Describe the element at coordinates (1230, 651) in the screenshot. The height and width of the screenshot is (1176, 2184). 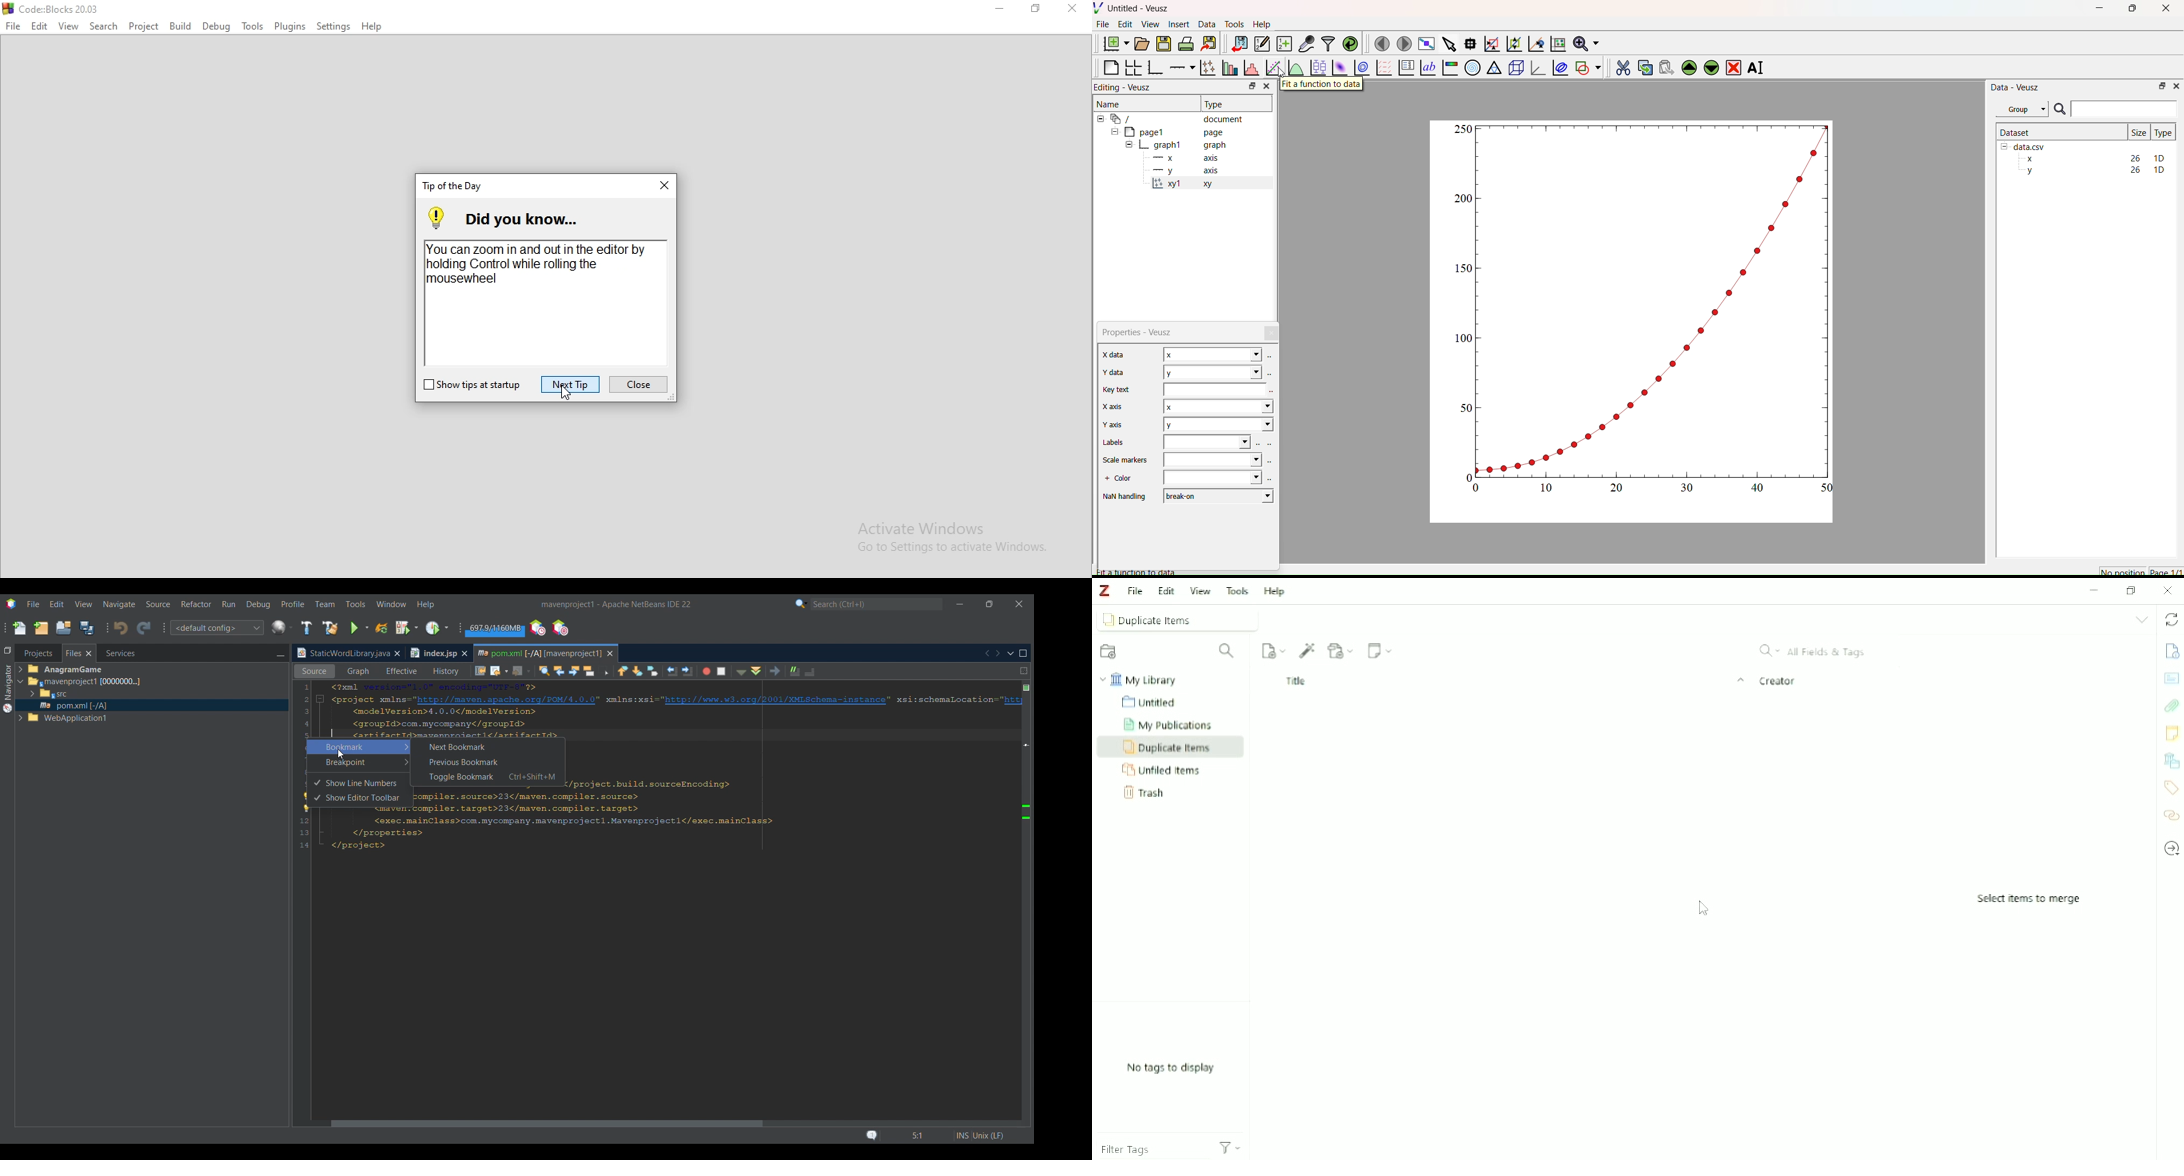
I see `Filter Collections` at that location.